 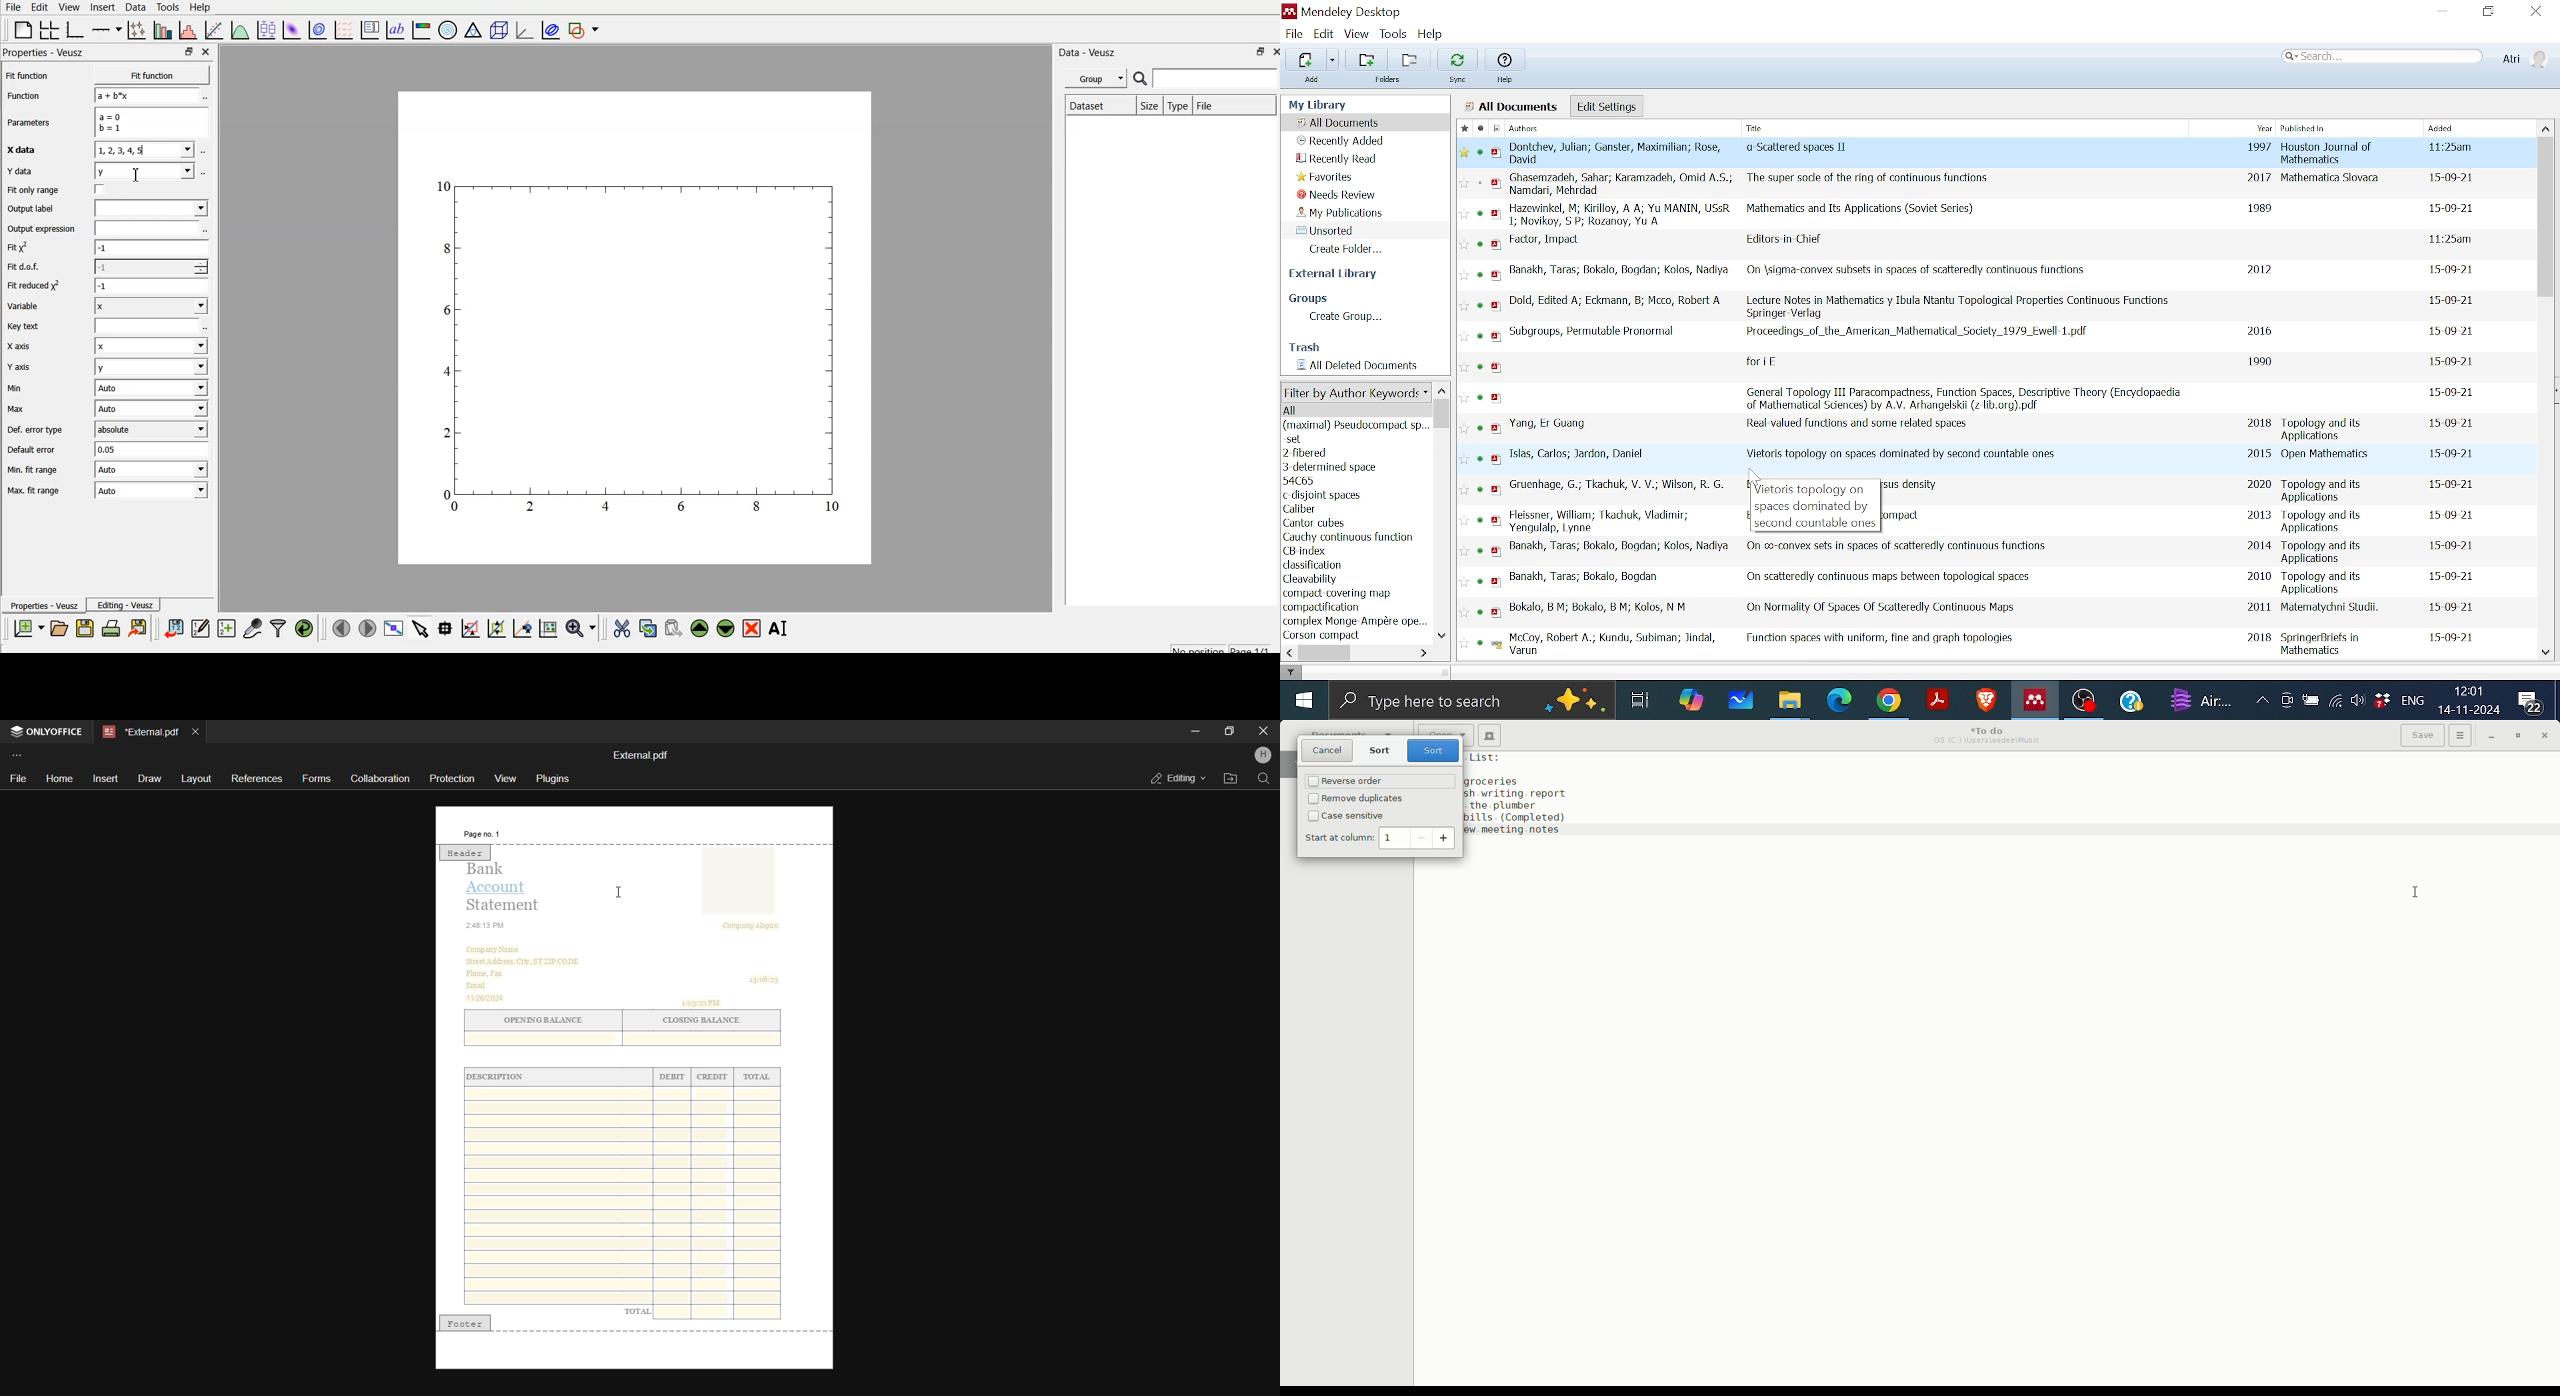 I want to click on Published in, so click(x=2324, y=153).